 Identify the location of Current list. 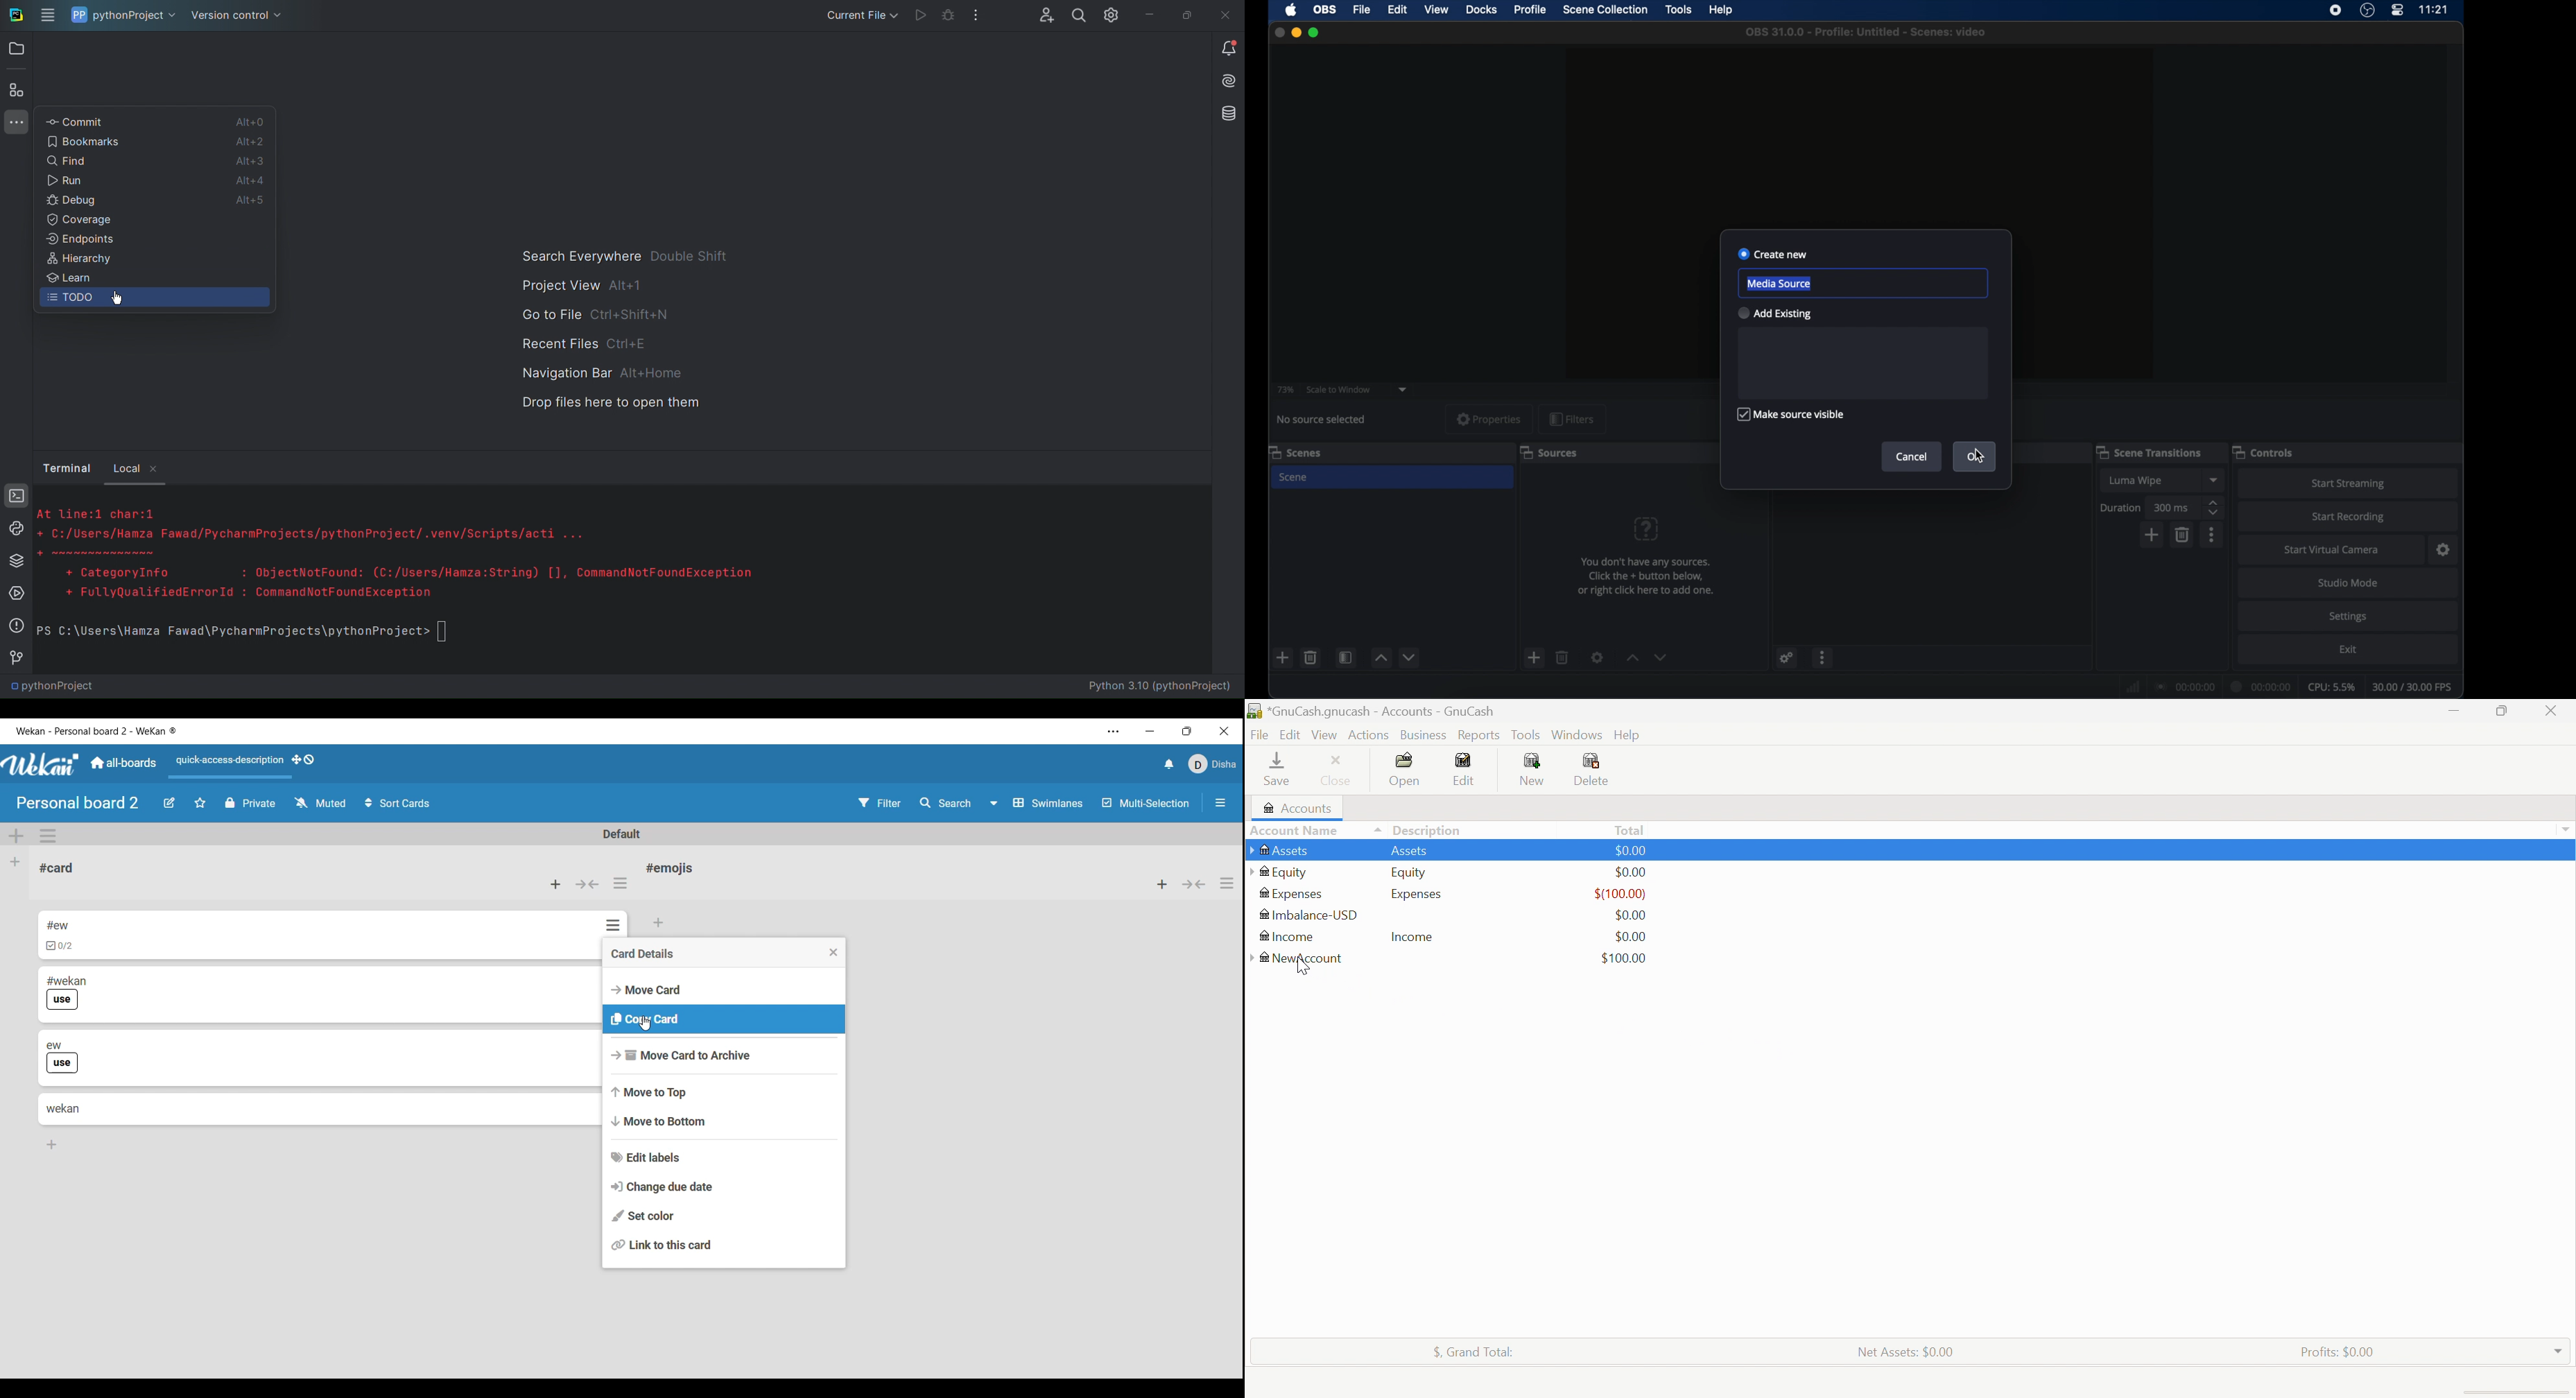
(138, 869).